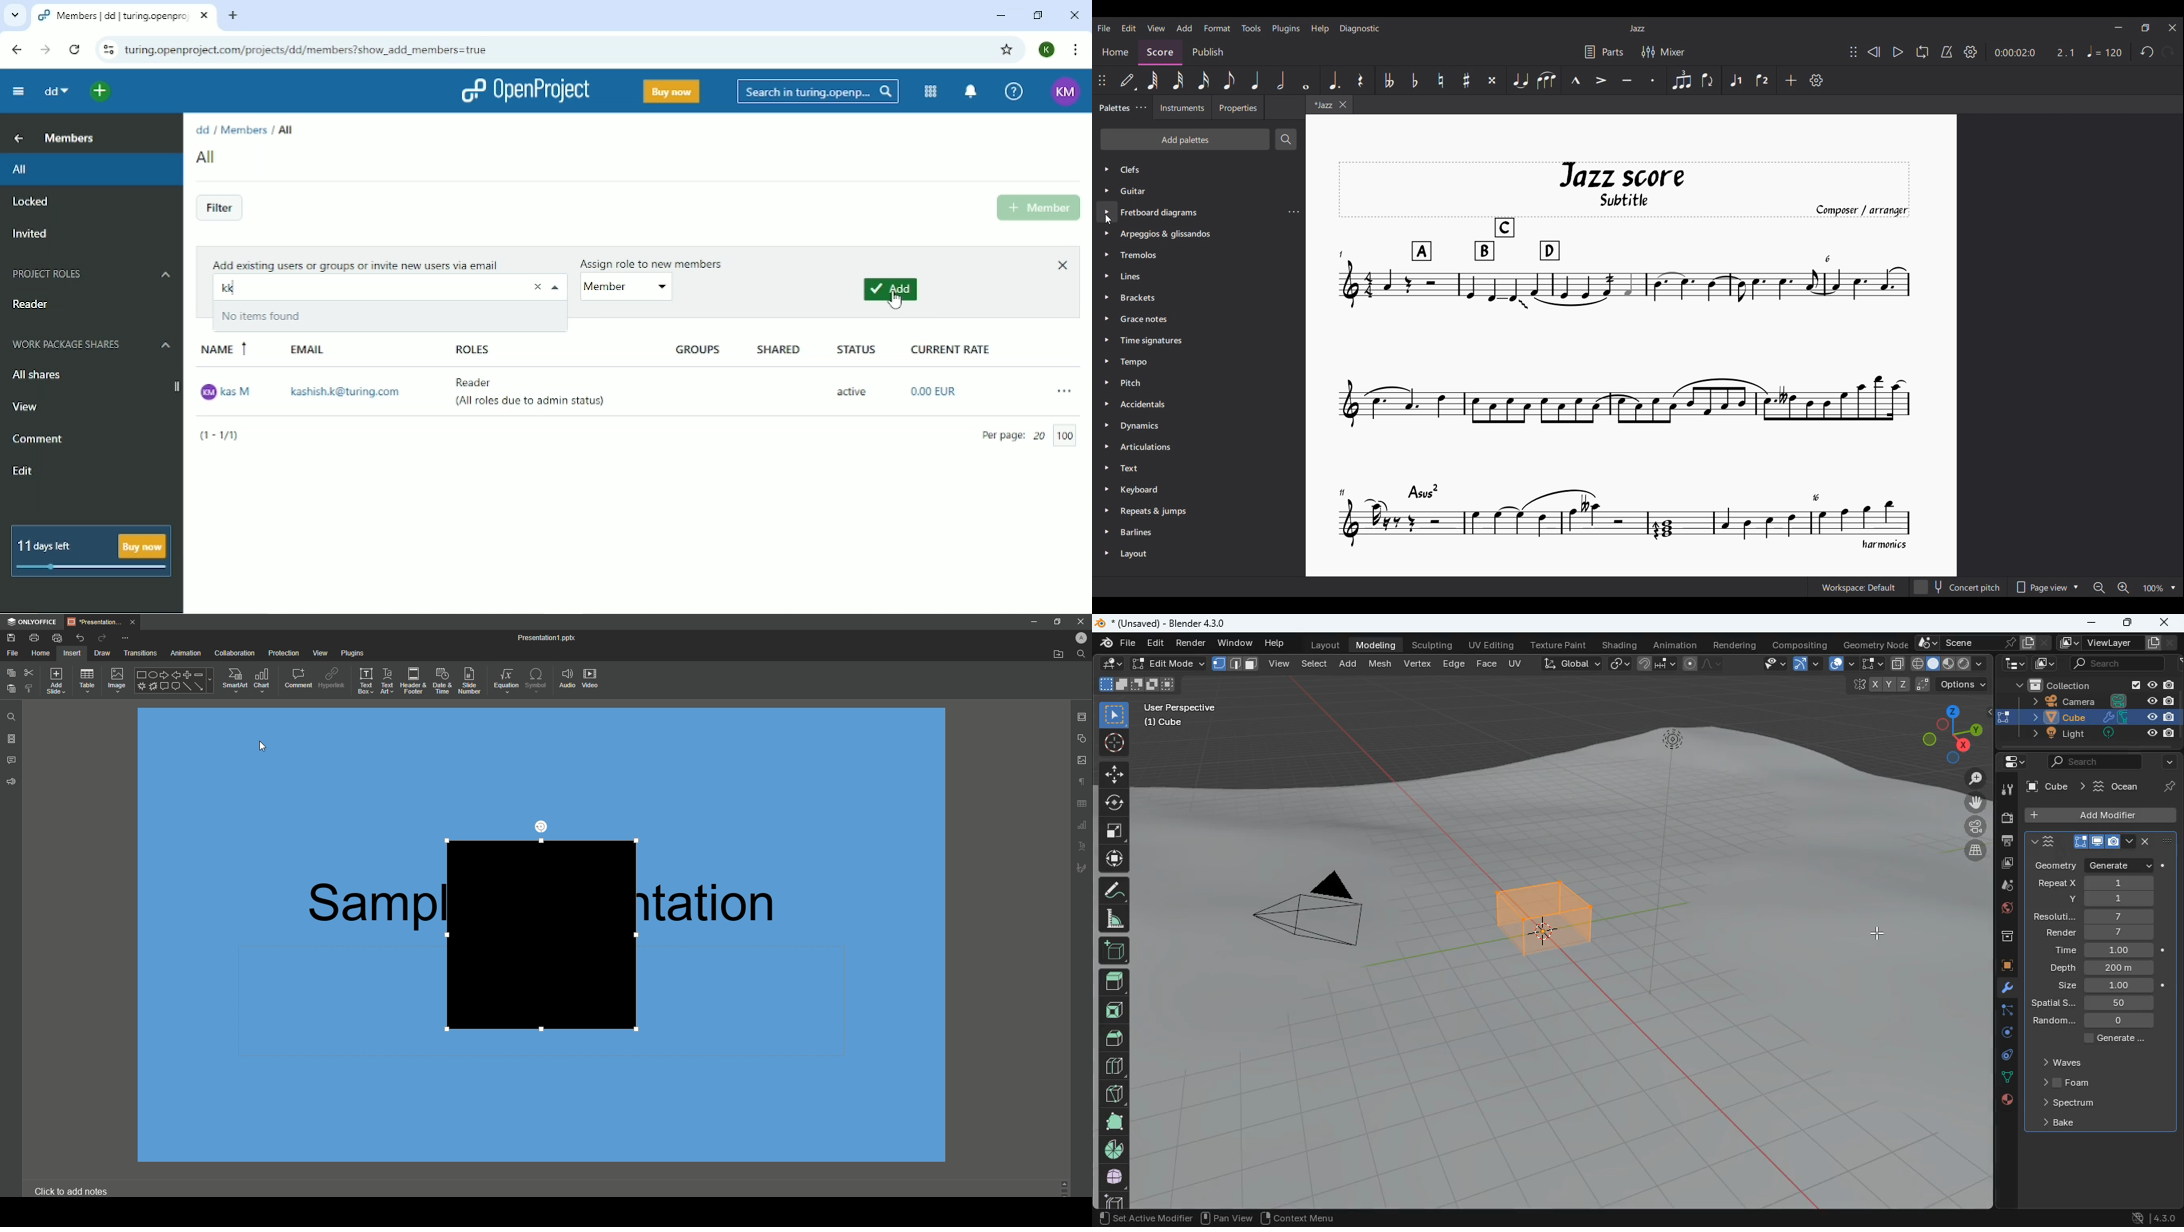 The width and height of the screenshot is (2184, 1232). I want to click on Table settings, so click(1082, 806).